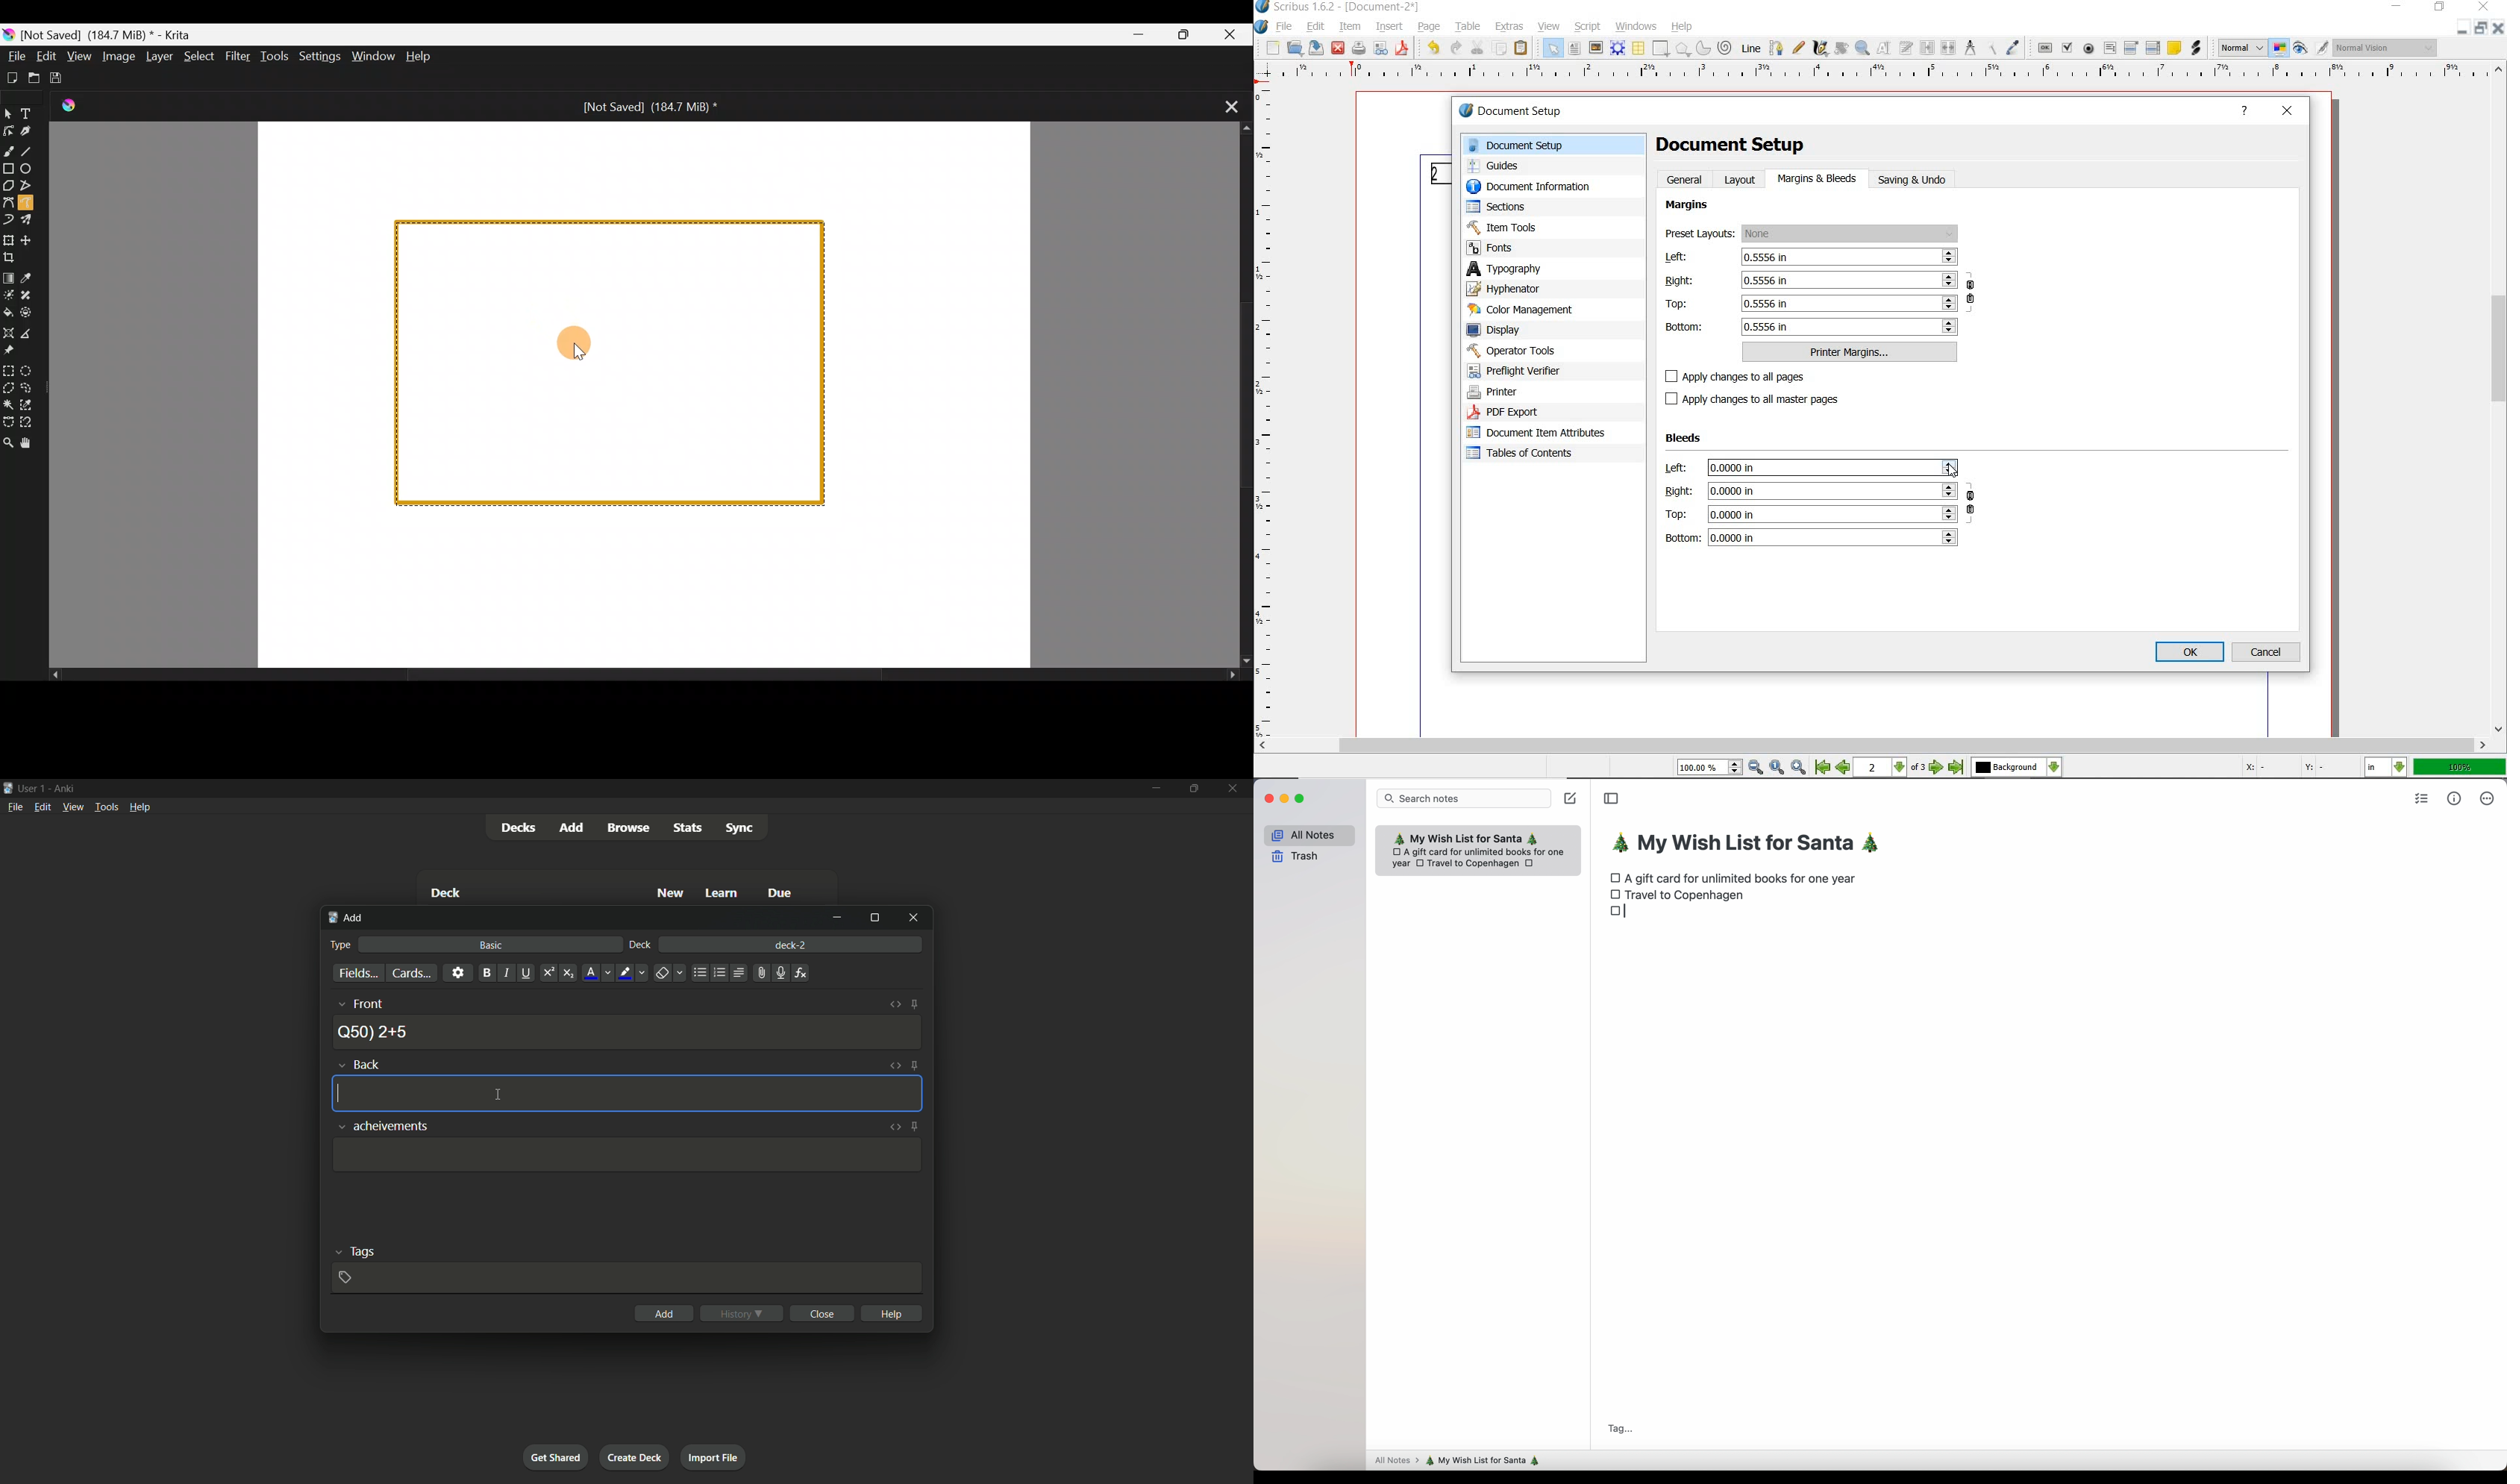 The width and height of the screenshot is (2520, 1484). I want to click on minimize, so click(2394, 7).